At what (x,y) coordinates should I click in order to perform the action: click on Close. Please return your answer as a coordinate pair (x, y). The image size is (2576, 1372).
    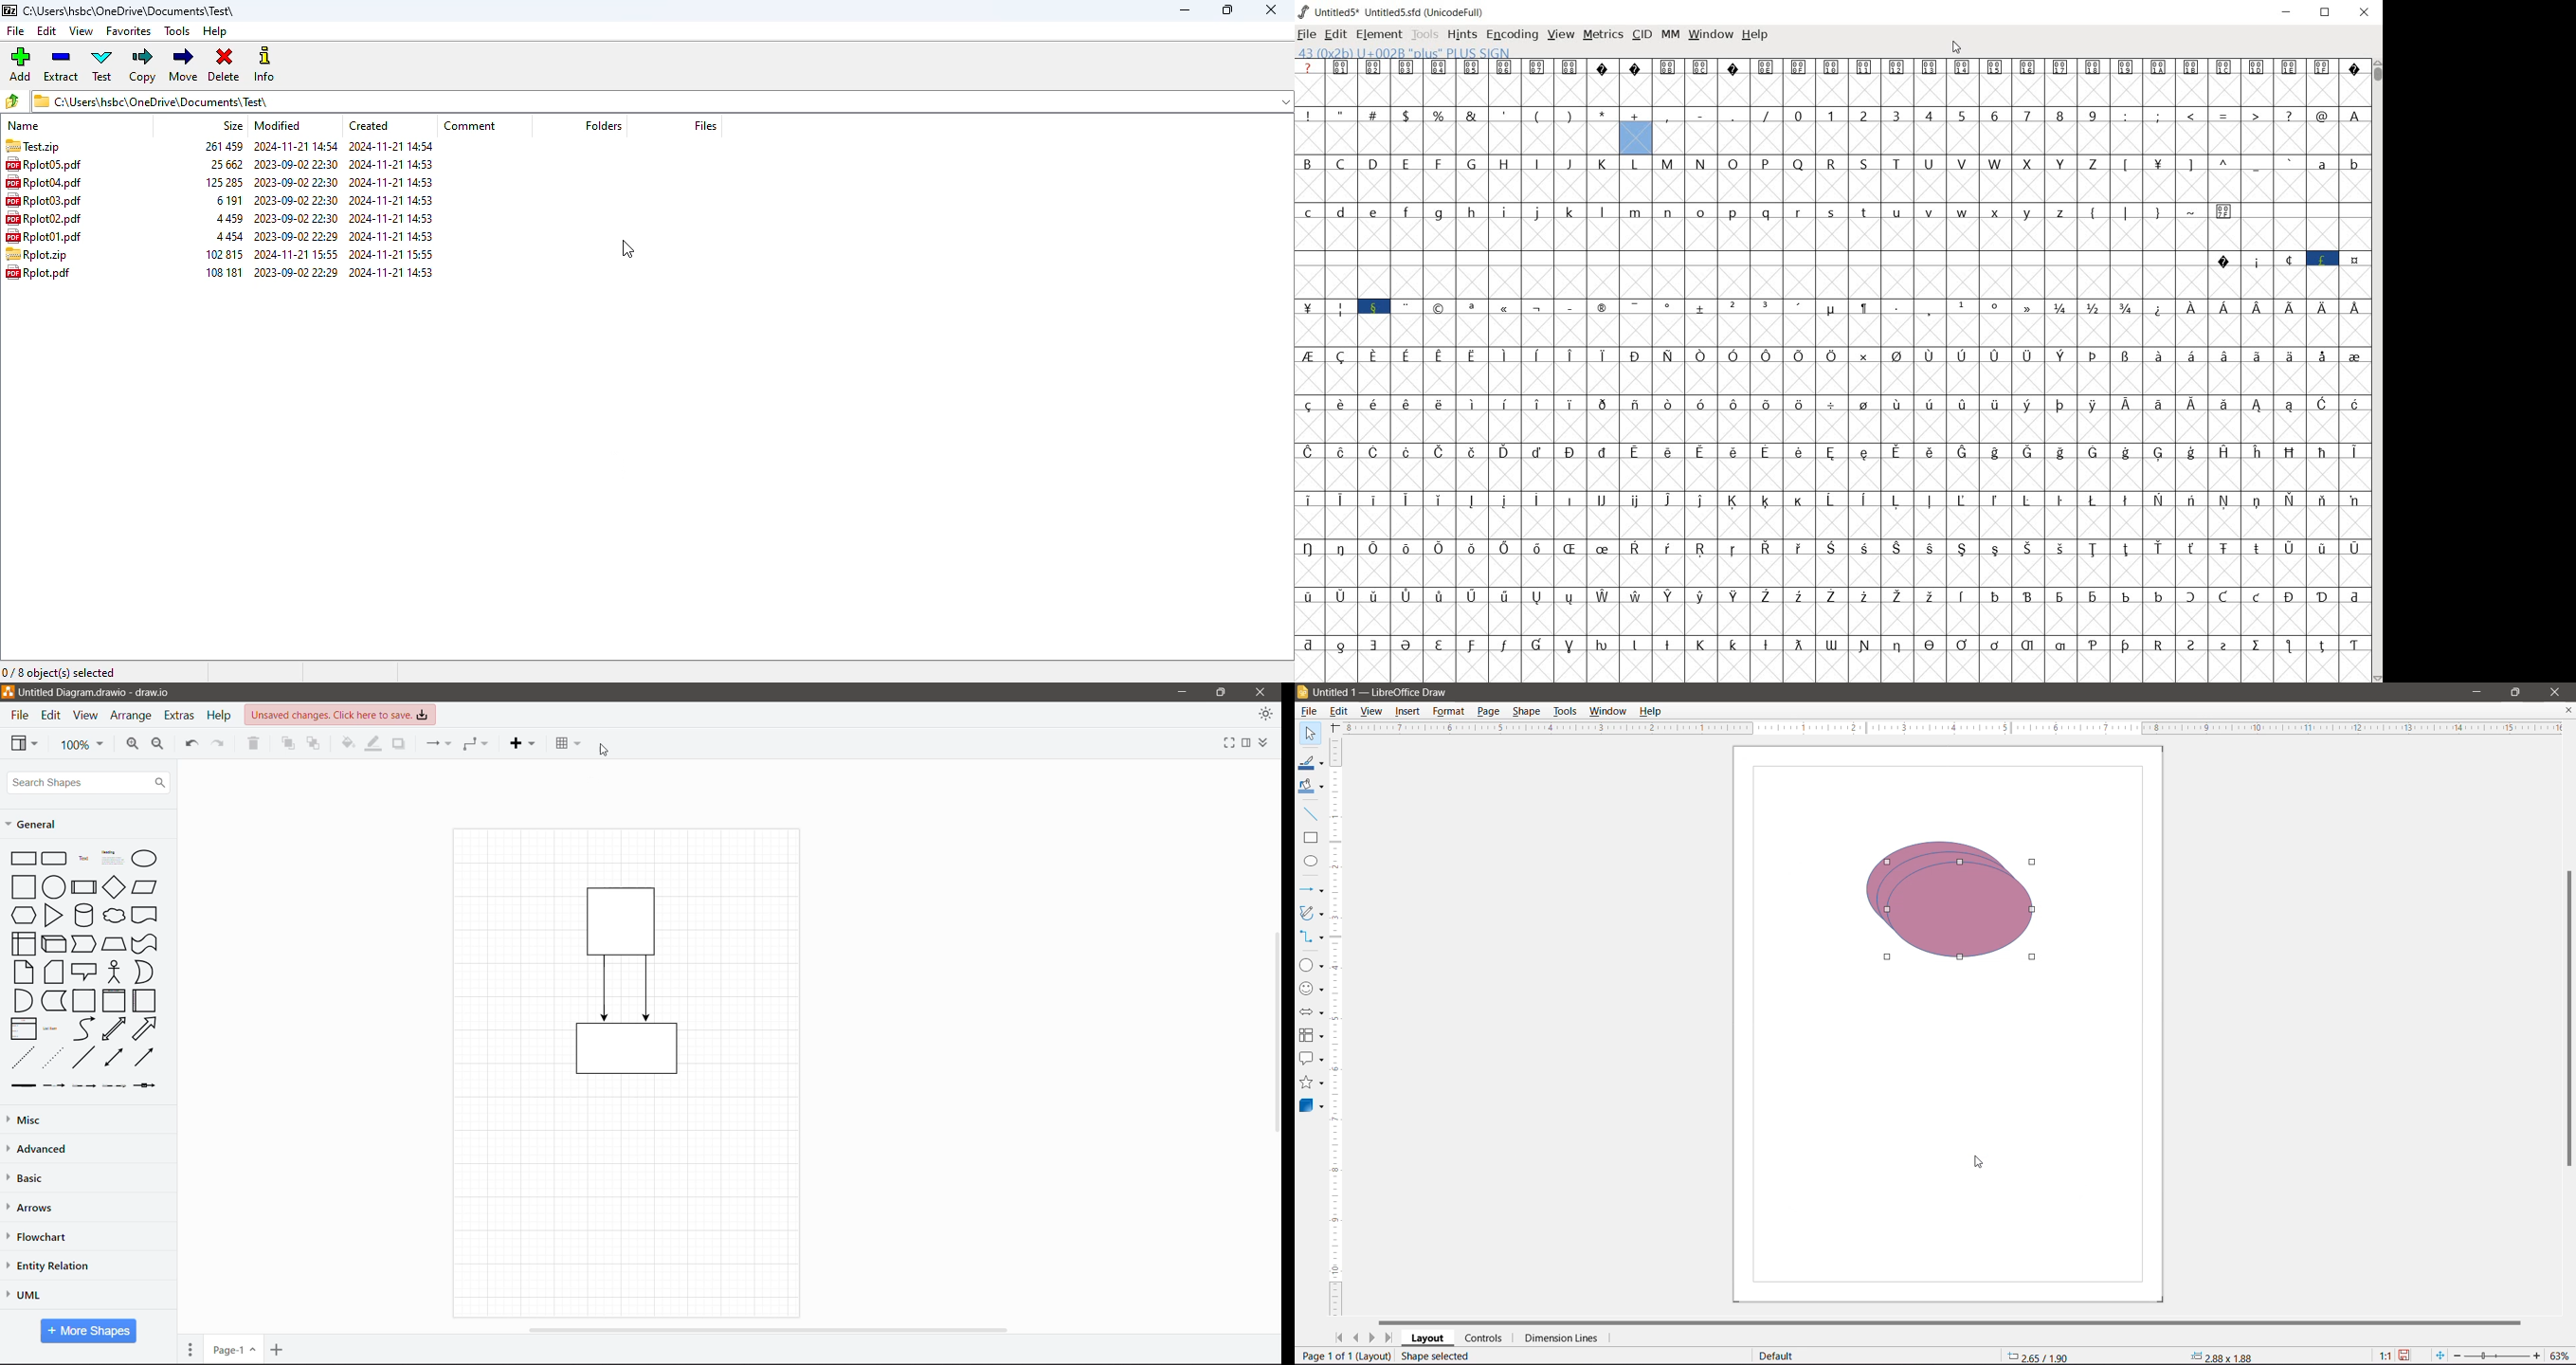
    Looking at the image, I should click on (2555, 692).